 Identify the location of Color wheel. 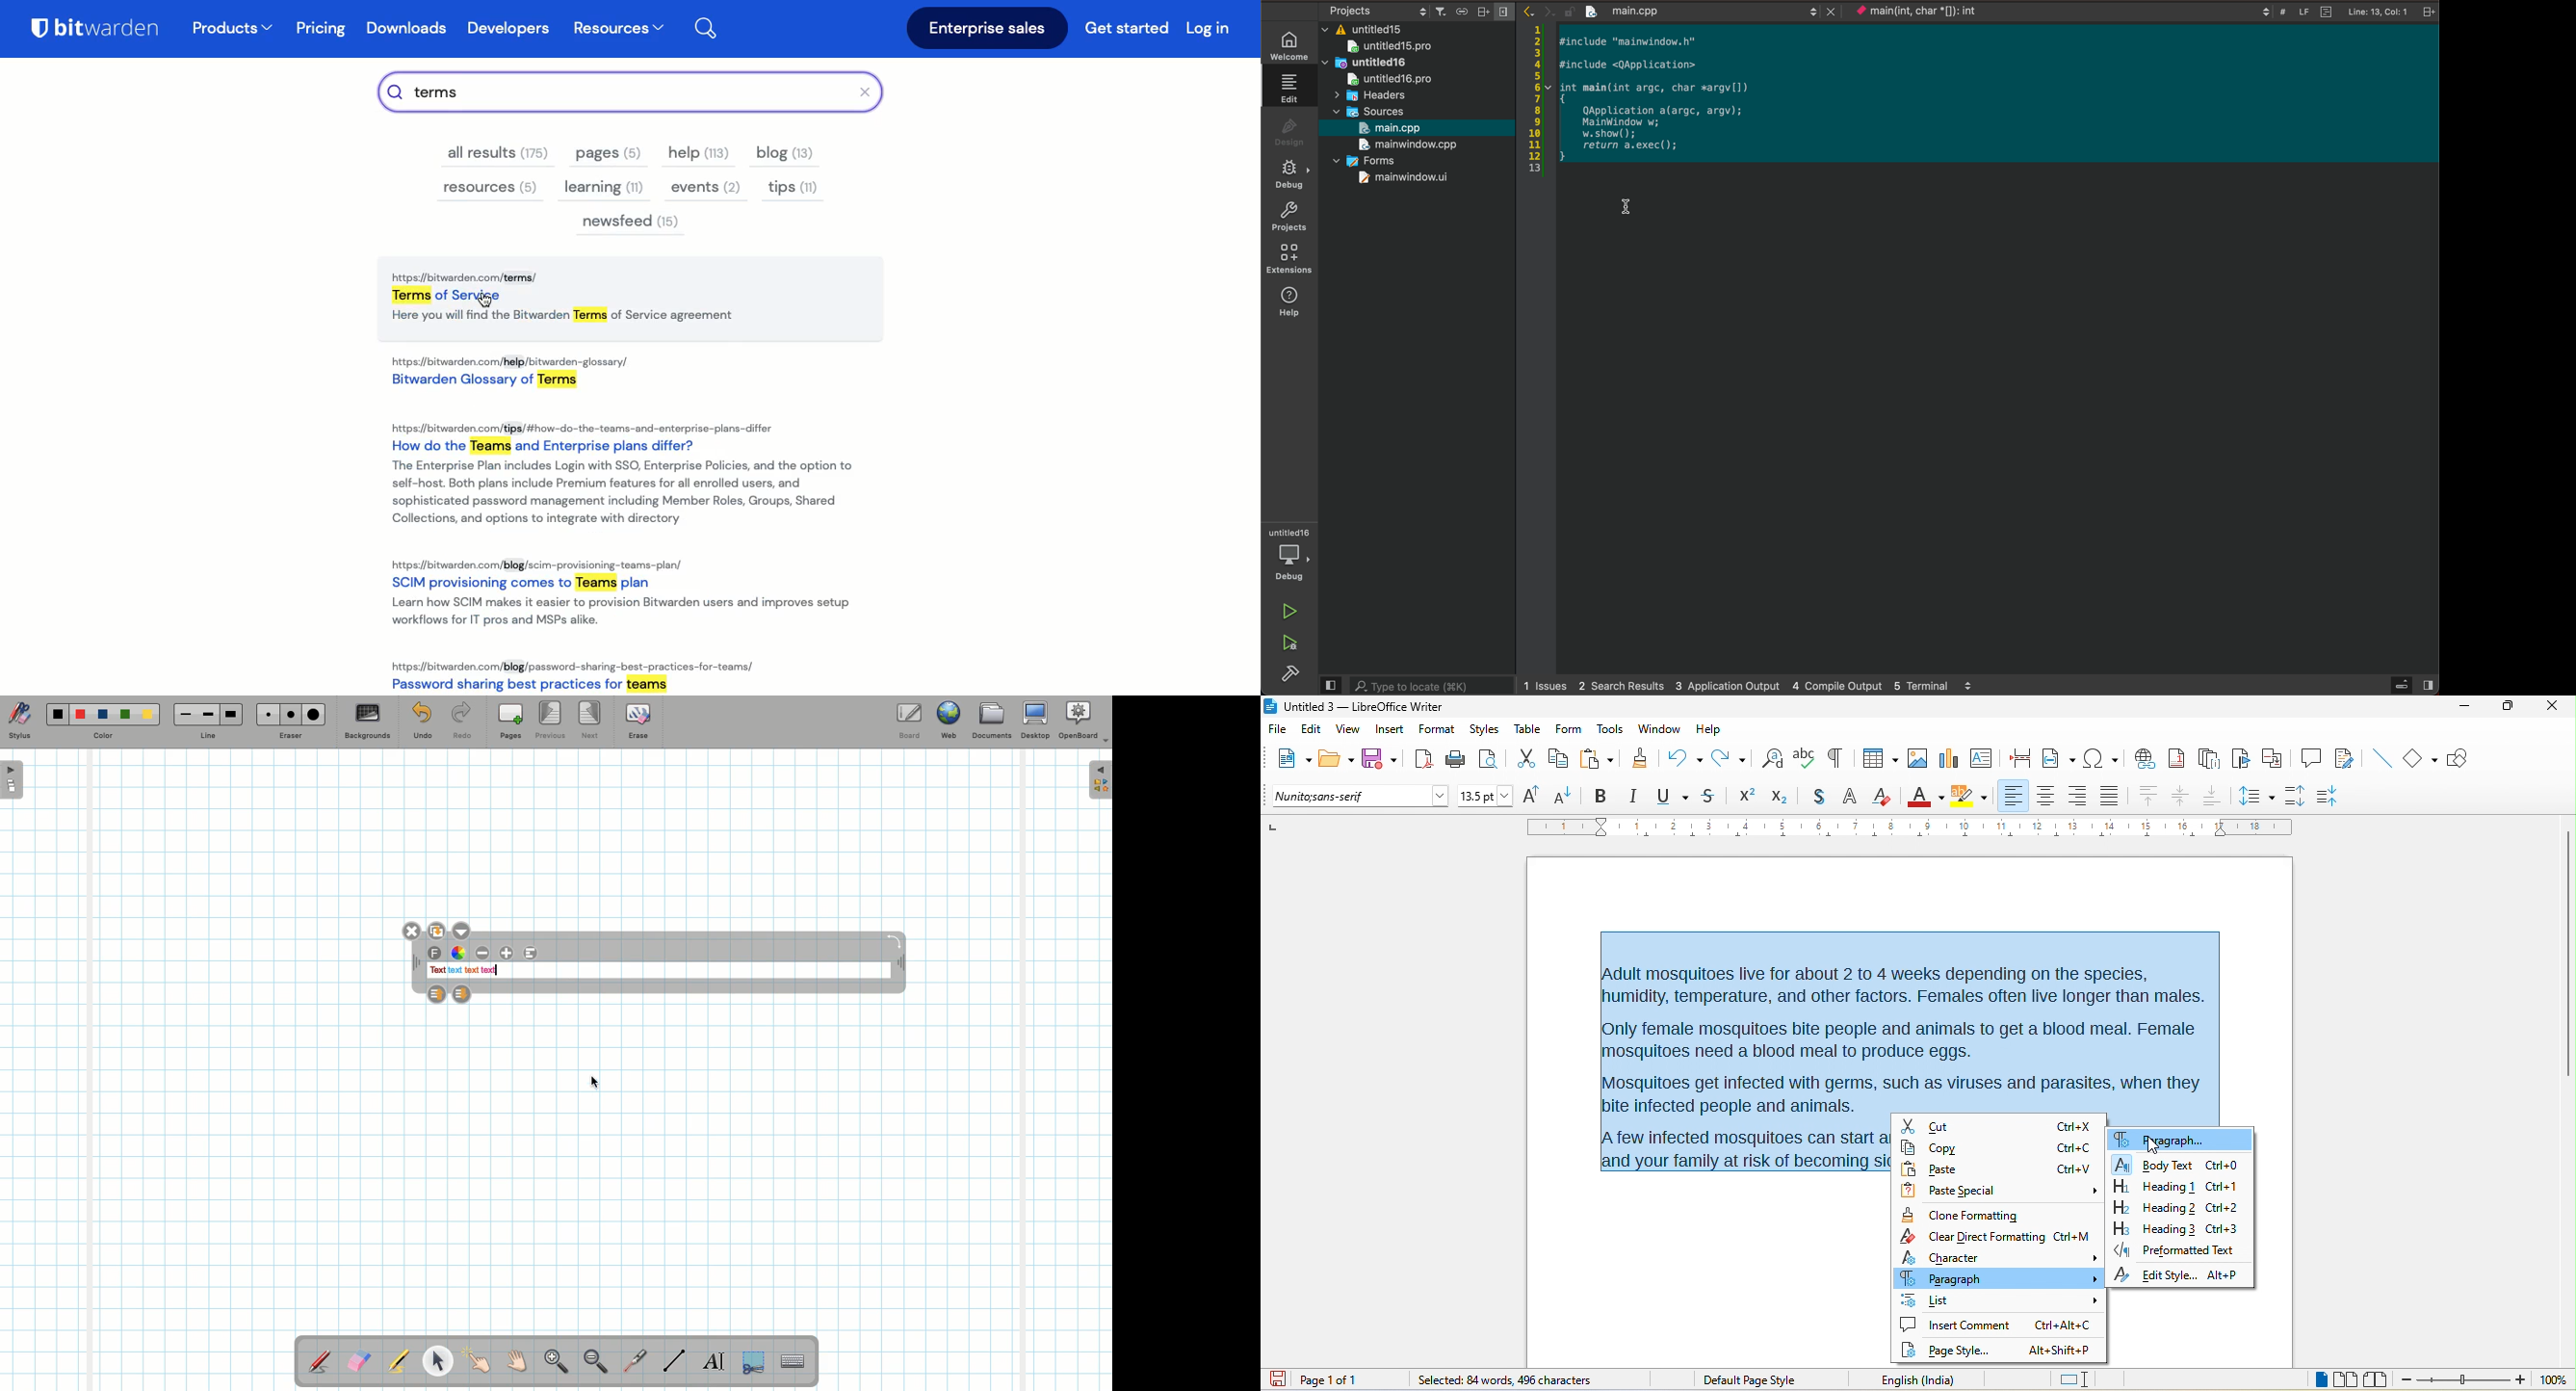
(458, 953).